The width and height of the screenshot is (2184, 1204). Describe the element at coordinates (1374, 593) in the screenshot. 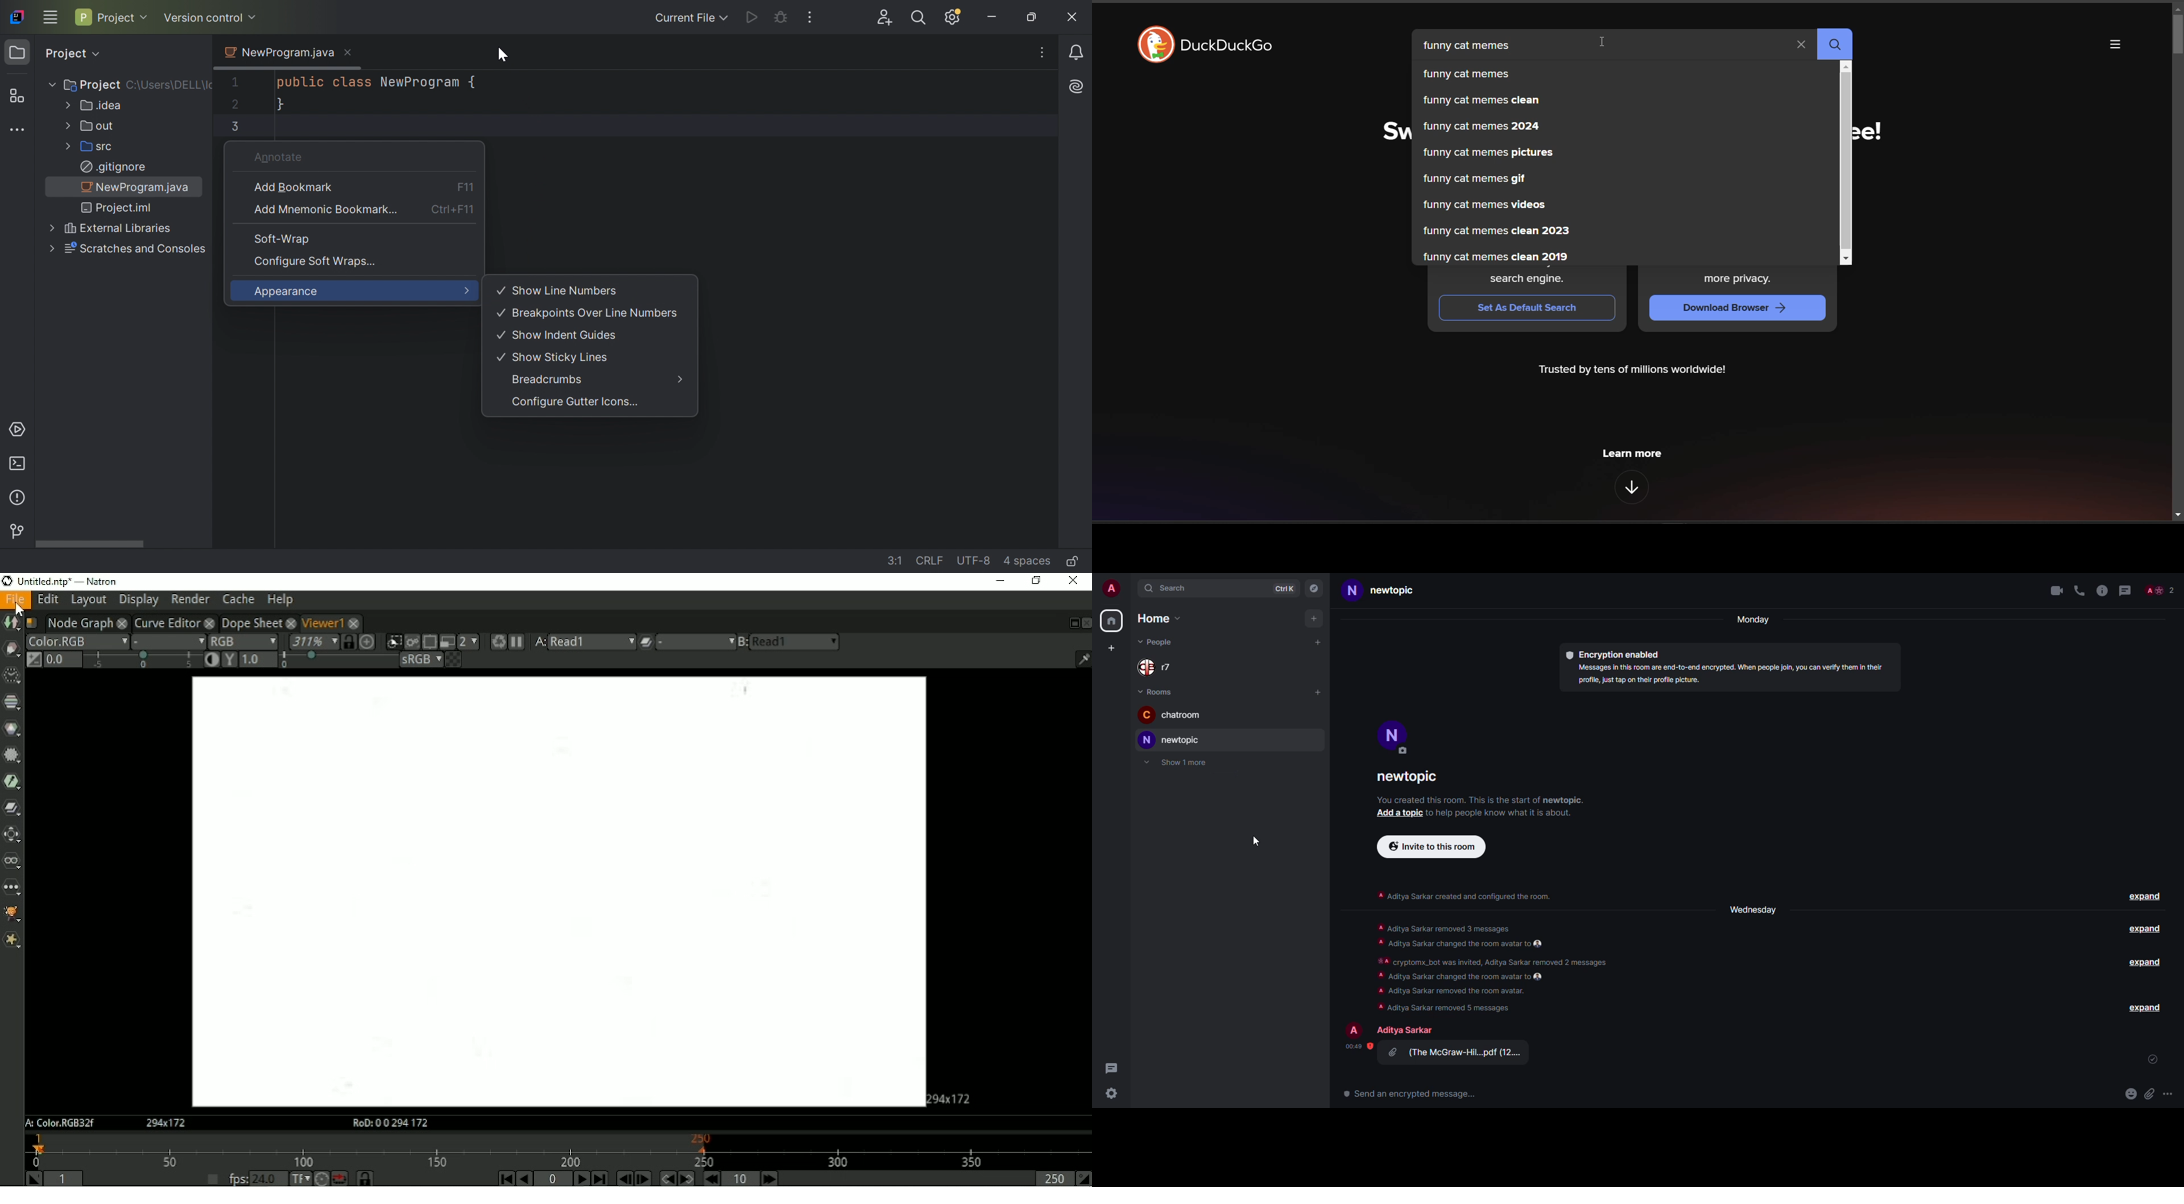

I see `Newtopic` at that location.